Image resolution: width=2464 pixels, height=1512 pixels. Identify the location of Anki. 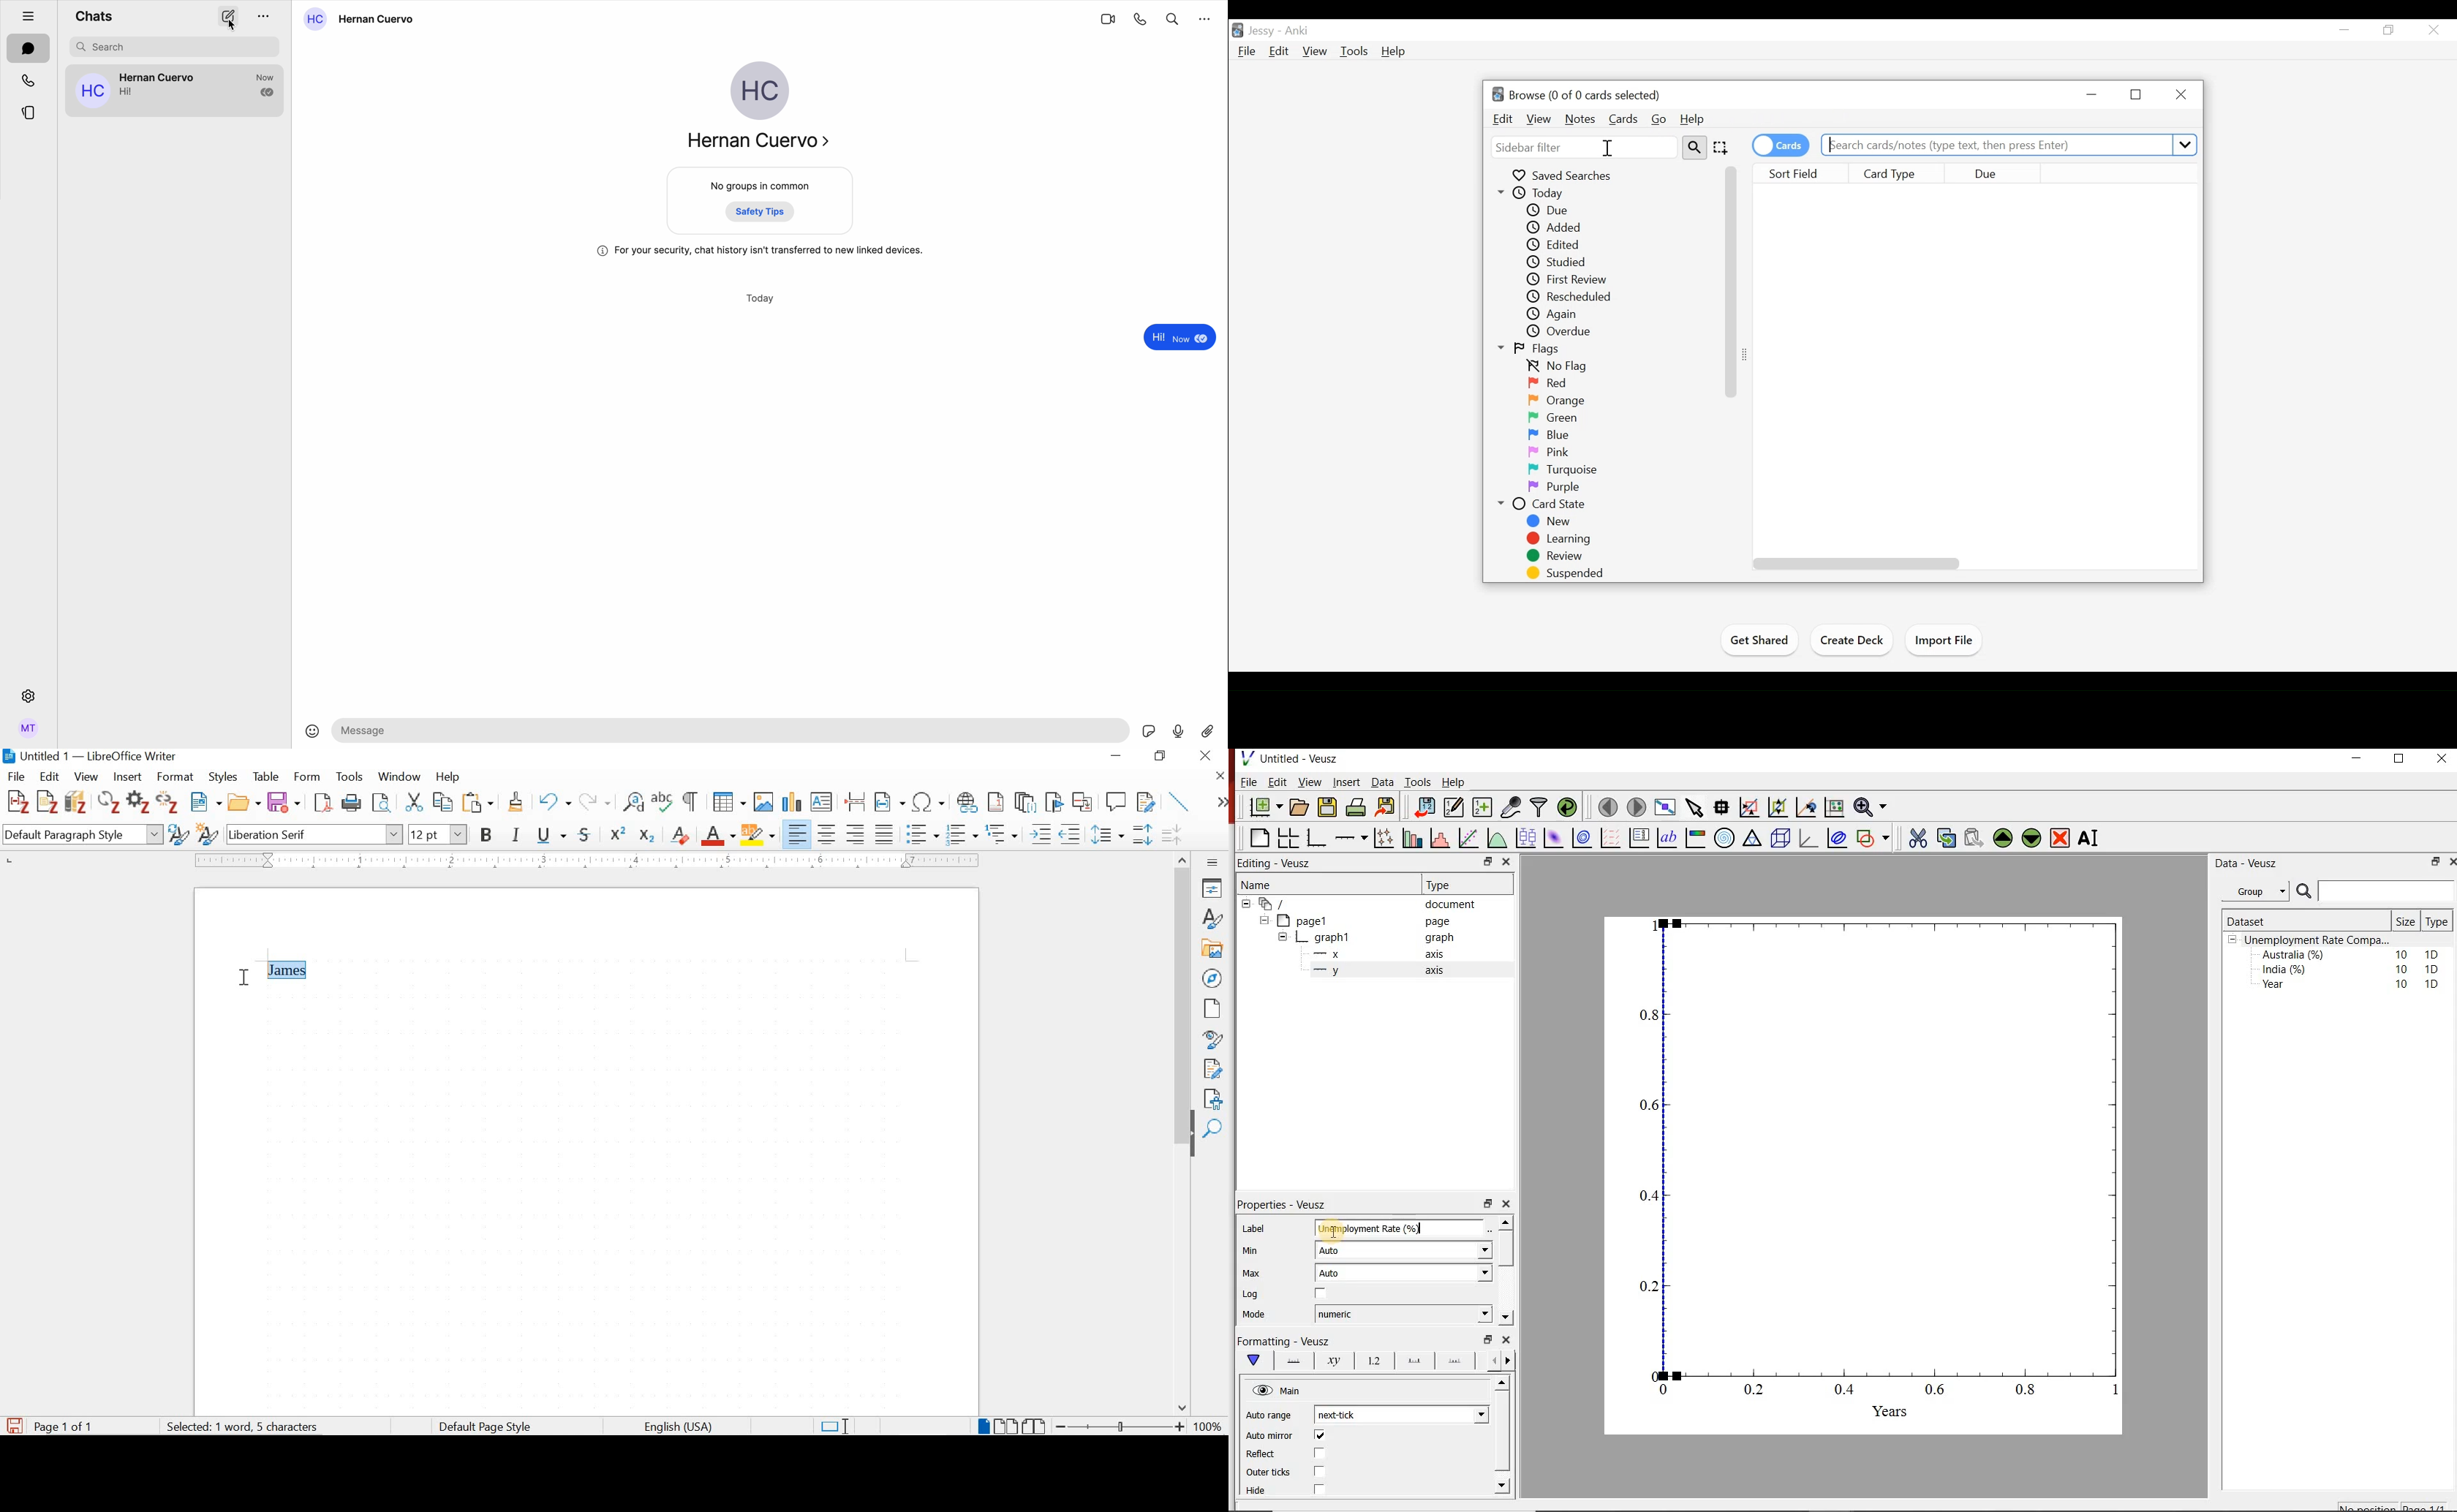
(1298, 32).